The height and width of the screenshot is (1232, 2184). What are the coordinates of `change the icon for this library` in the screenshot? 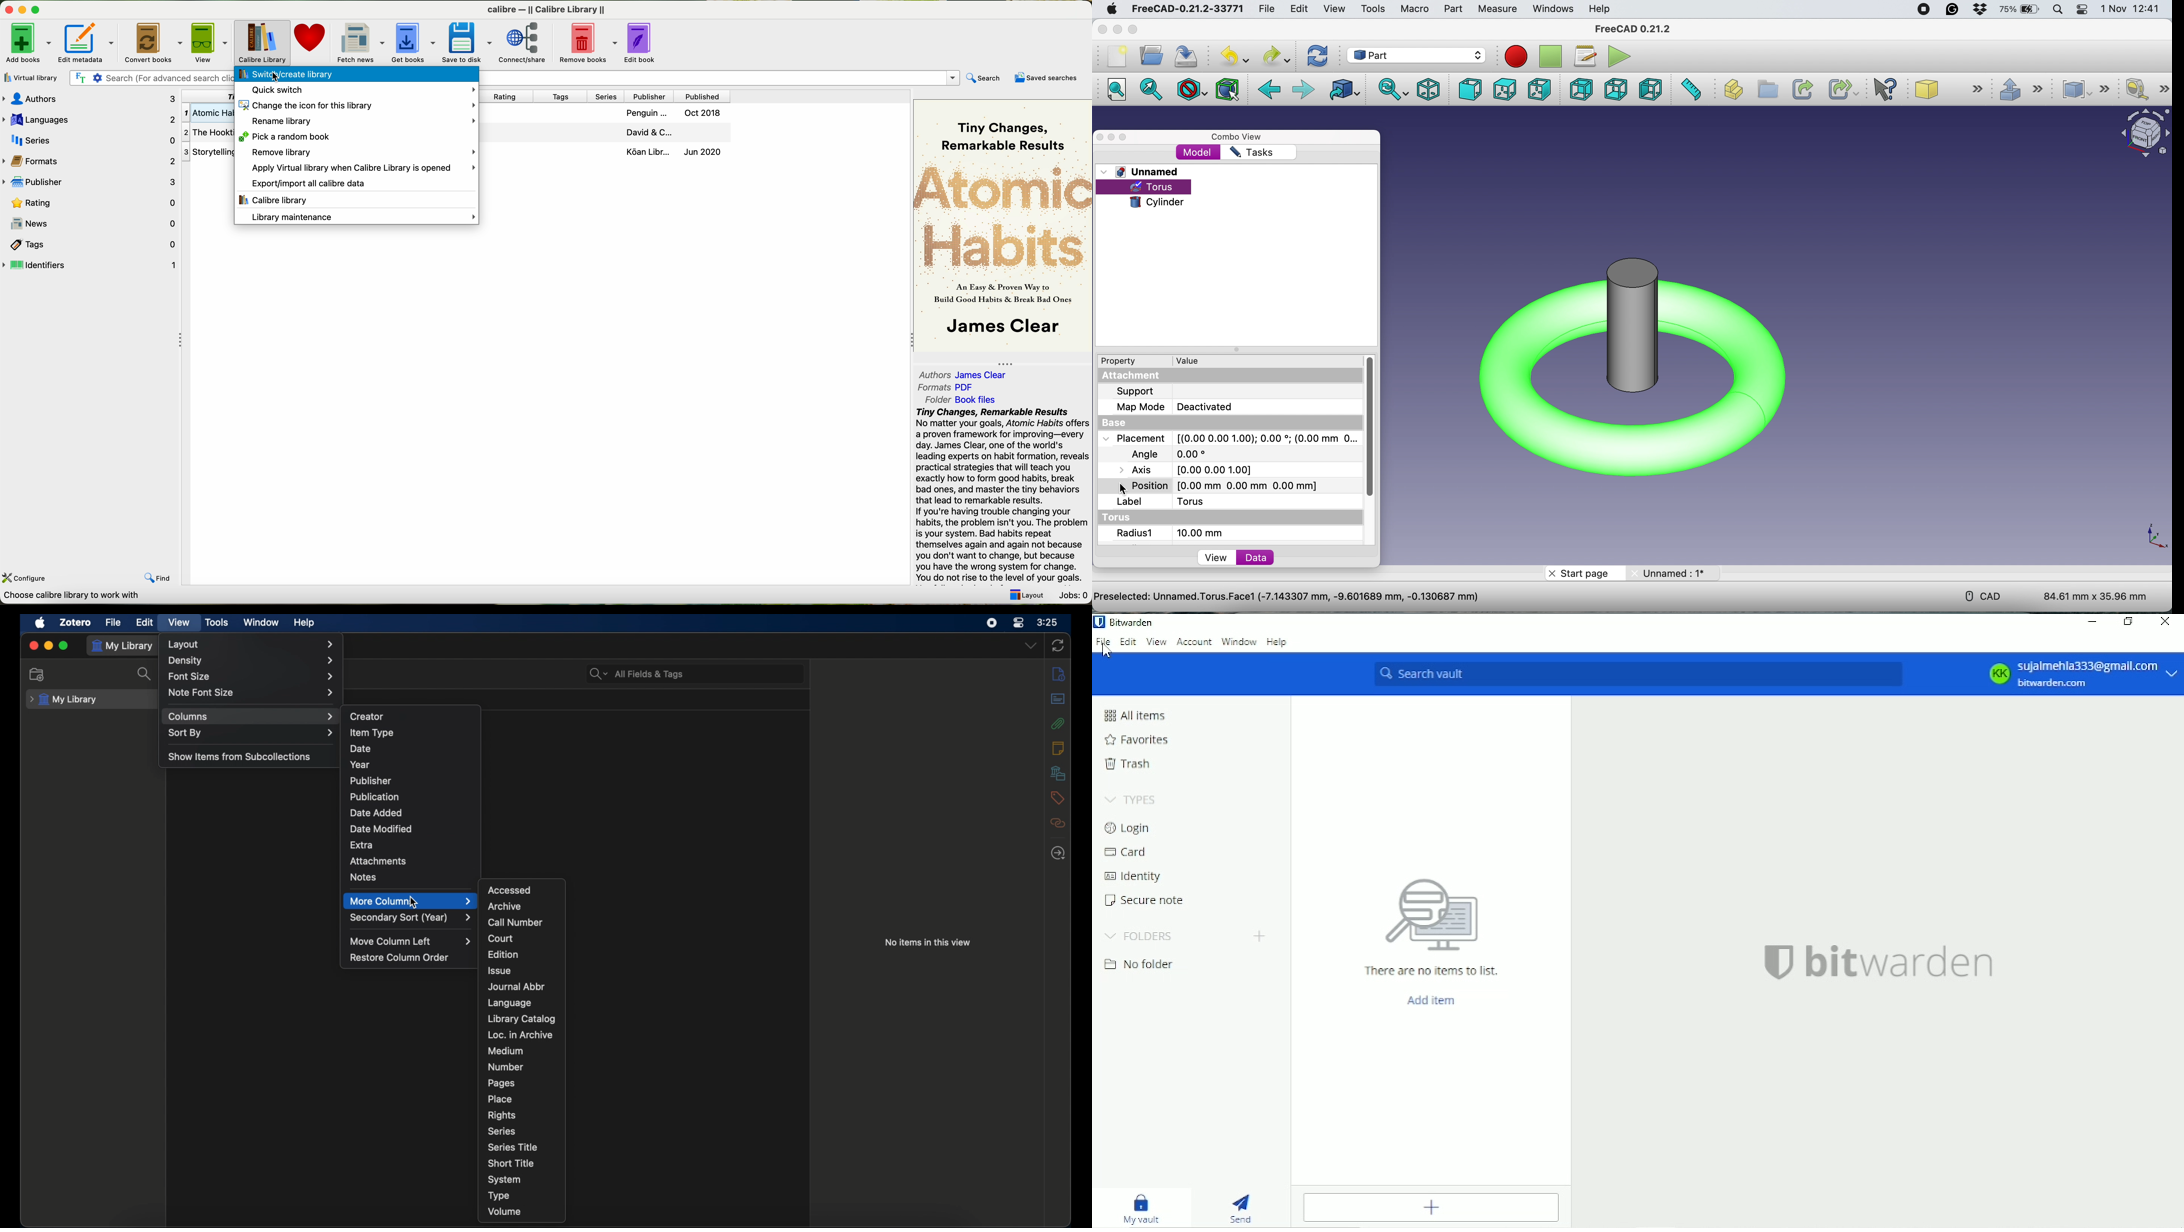 It's located at (356, 105).